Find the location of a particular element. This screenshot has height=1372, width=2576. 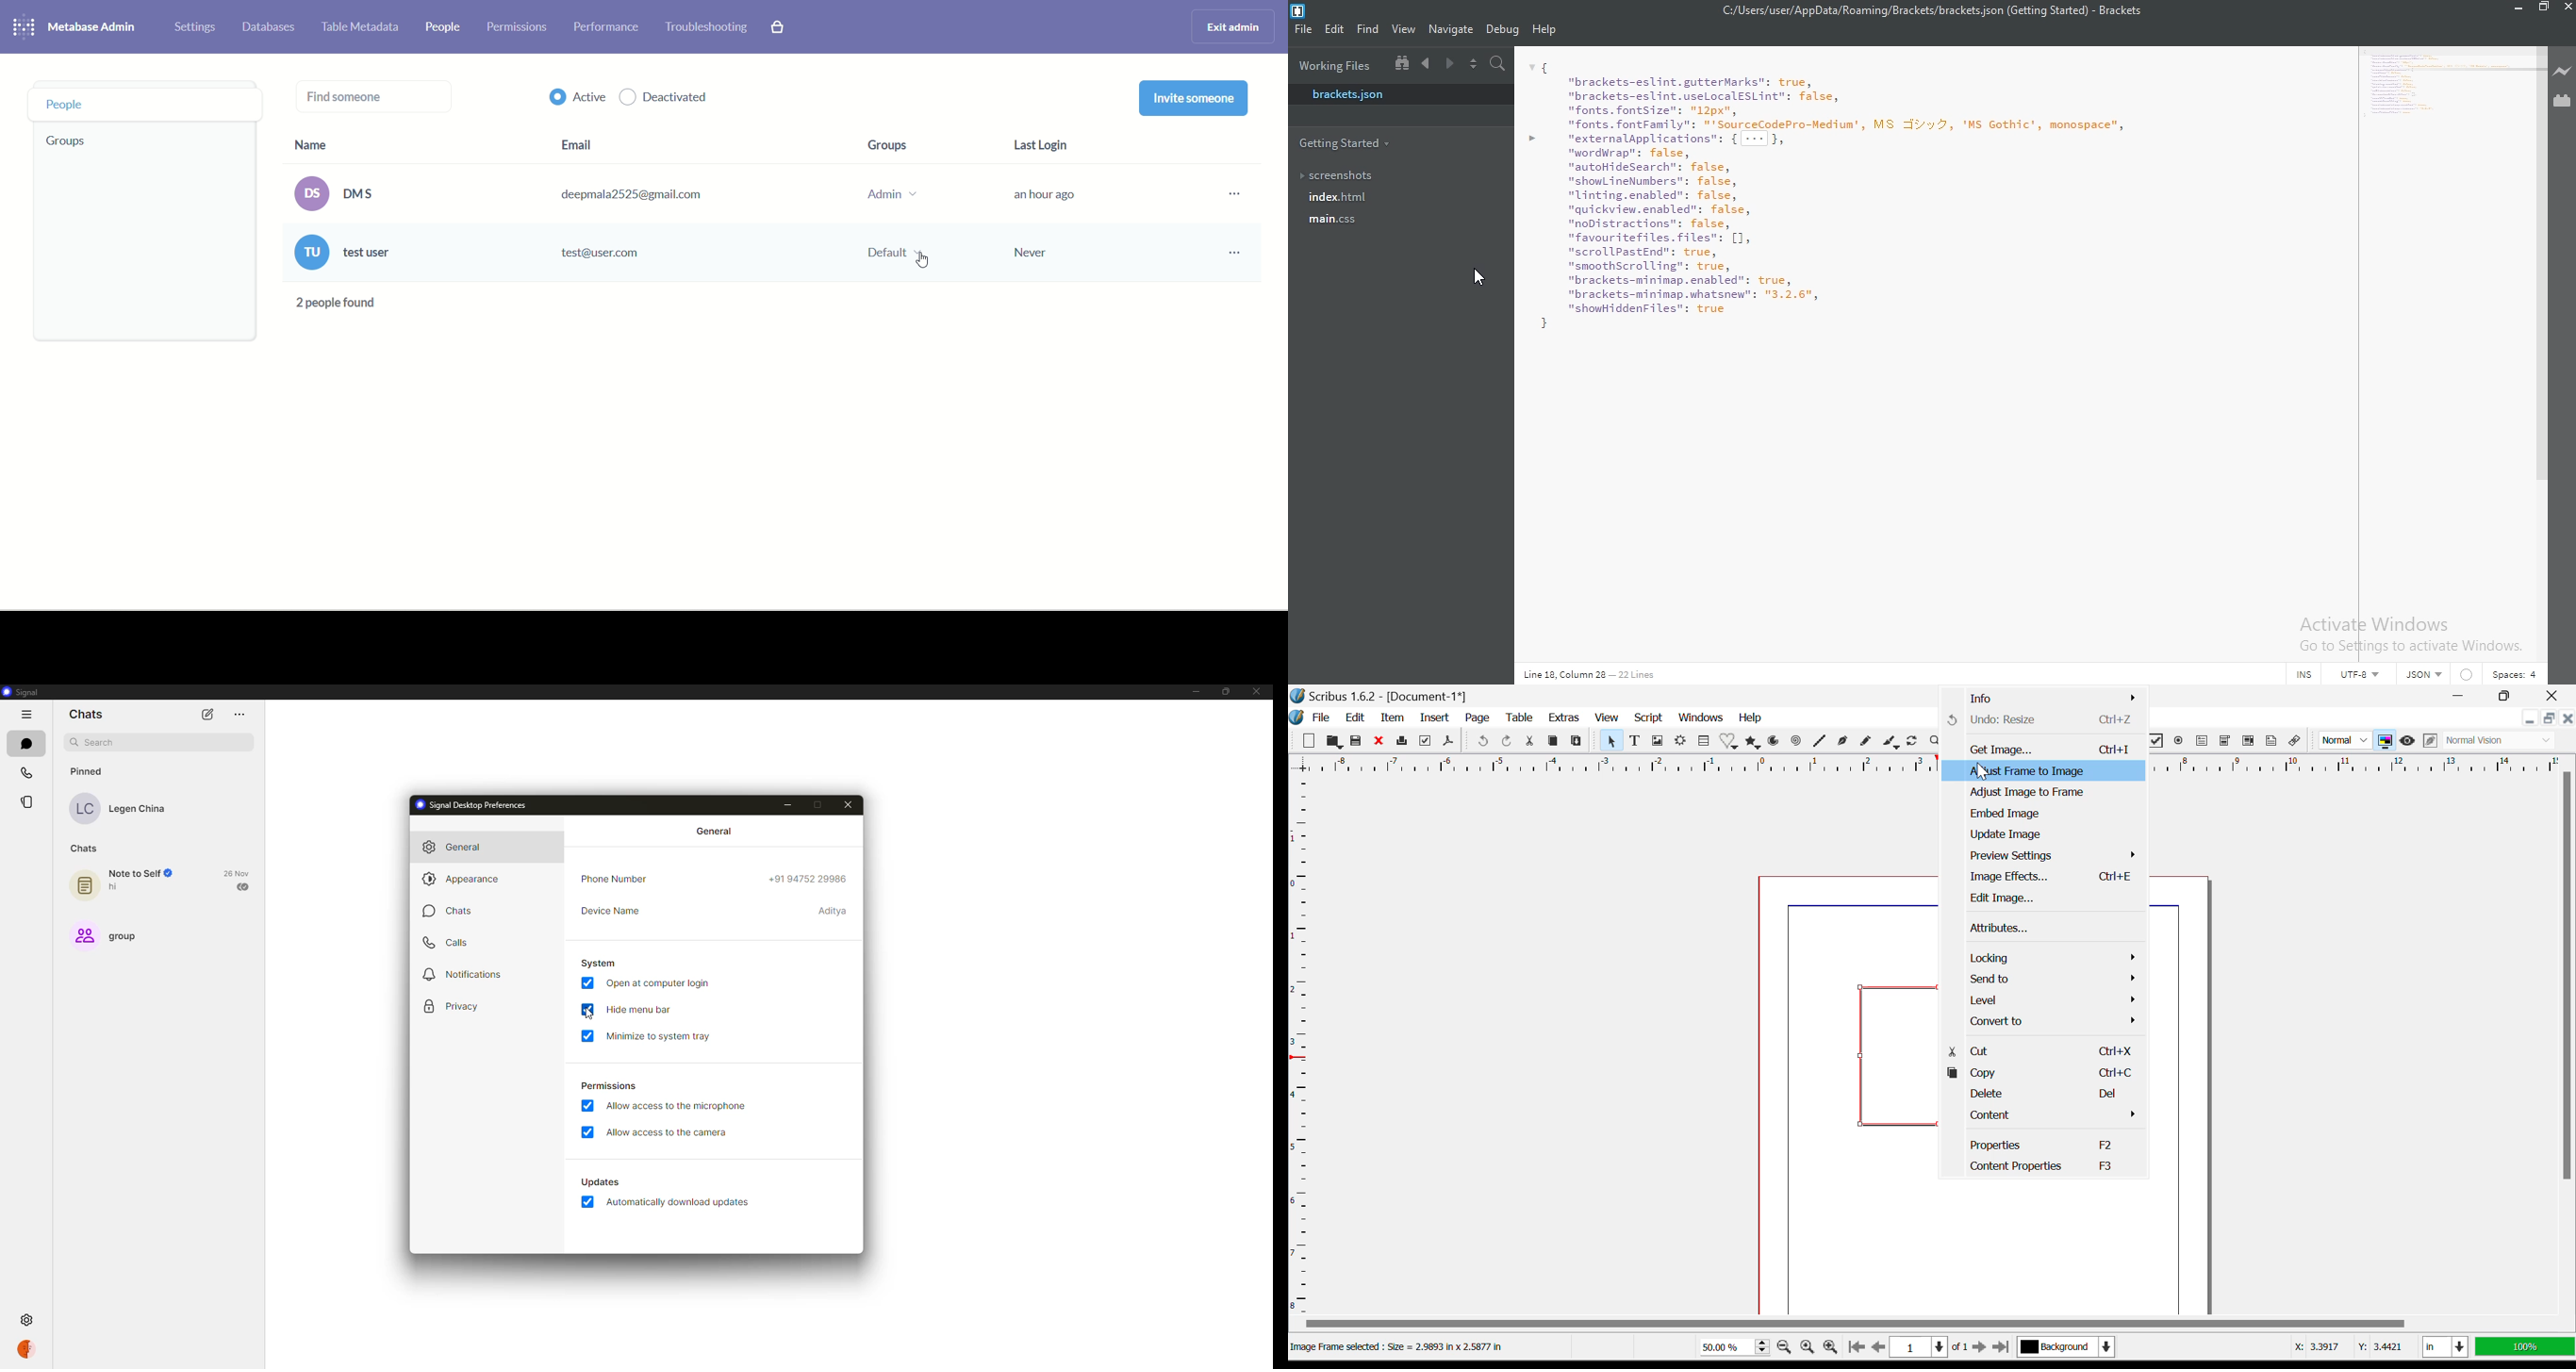

Pdf Listbox is located at coordinates (2239, 744).